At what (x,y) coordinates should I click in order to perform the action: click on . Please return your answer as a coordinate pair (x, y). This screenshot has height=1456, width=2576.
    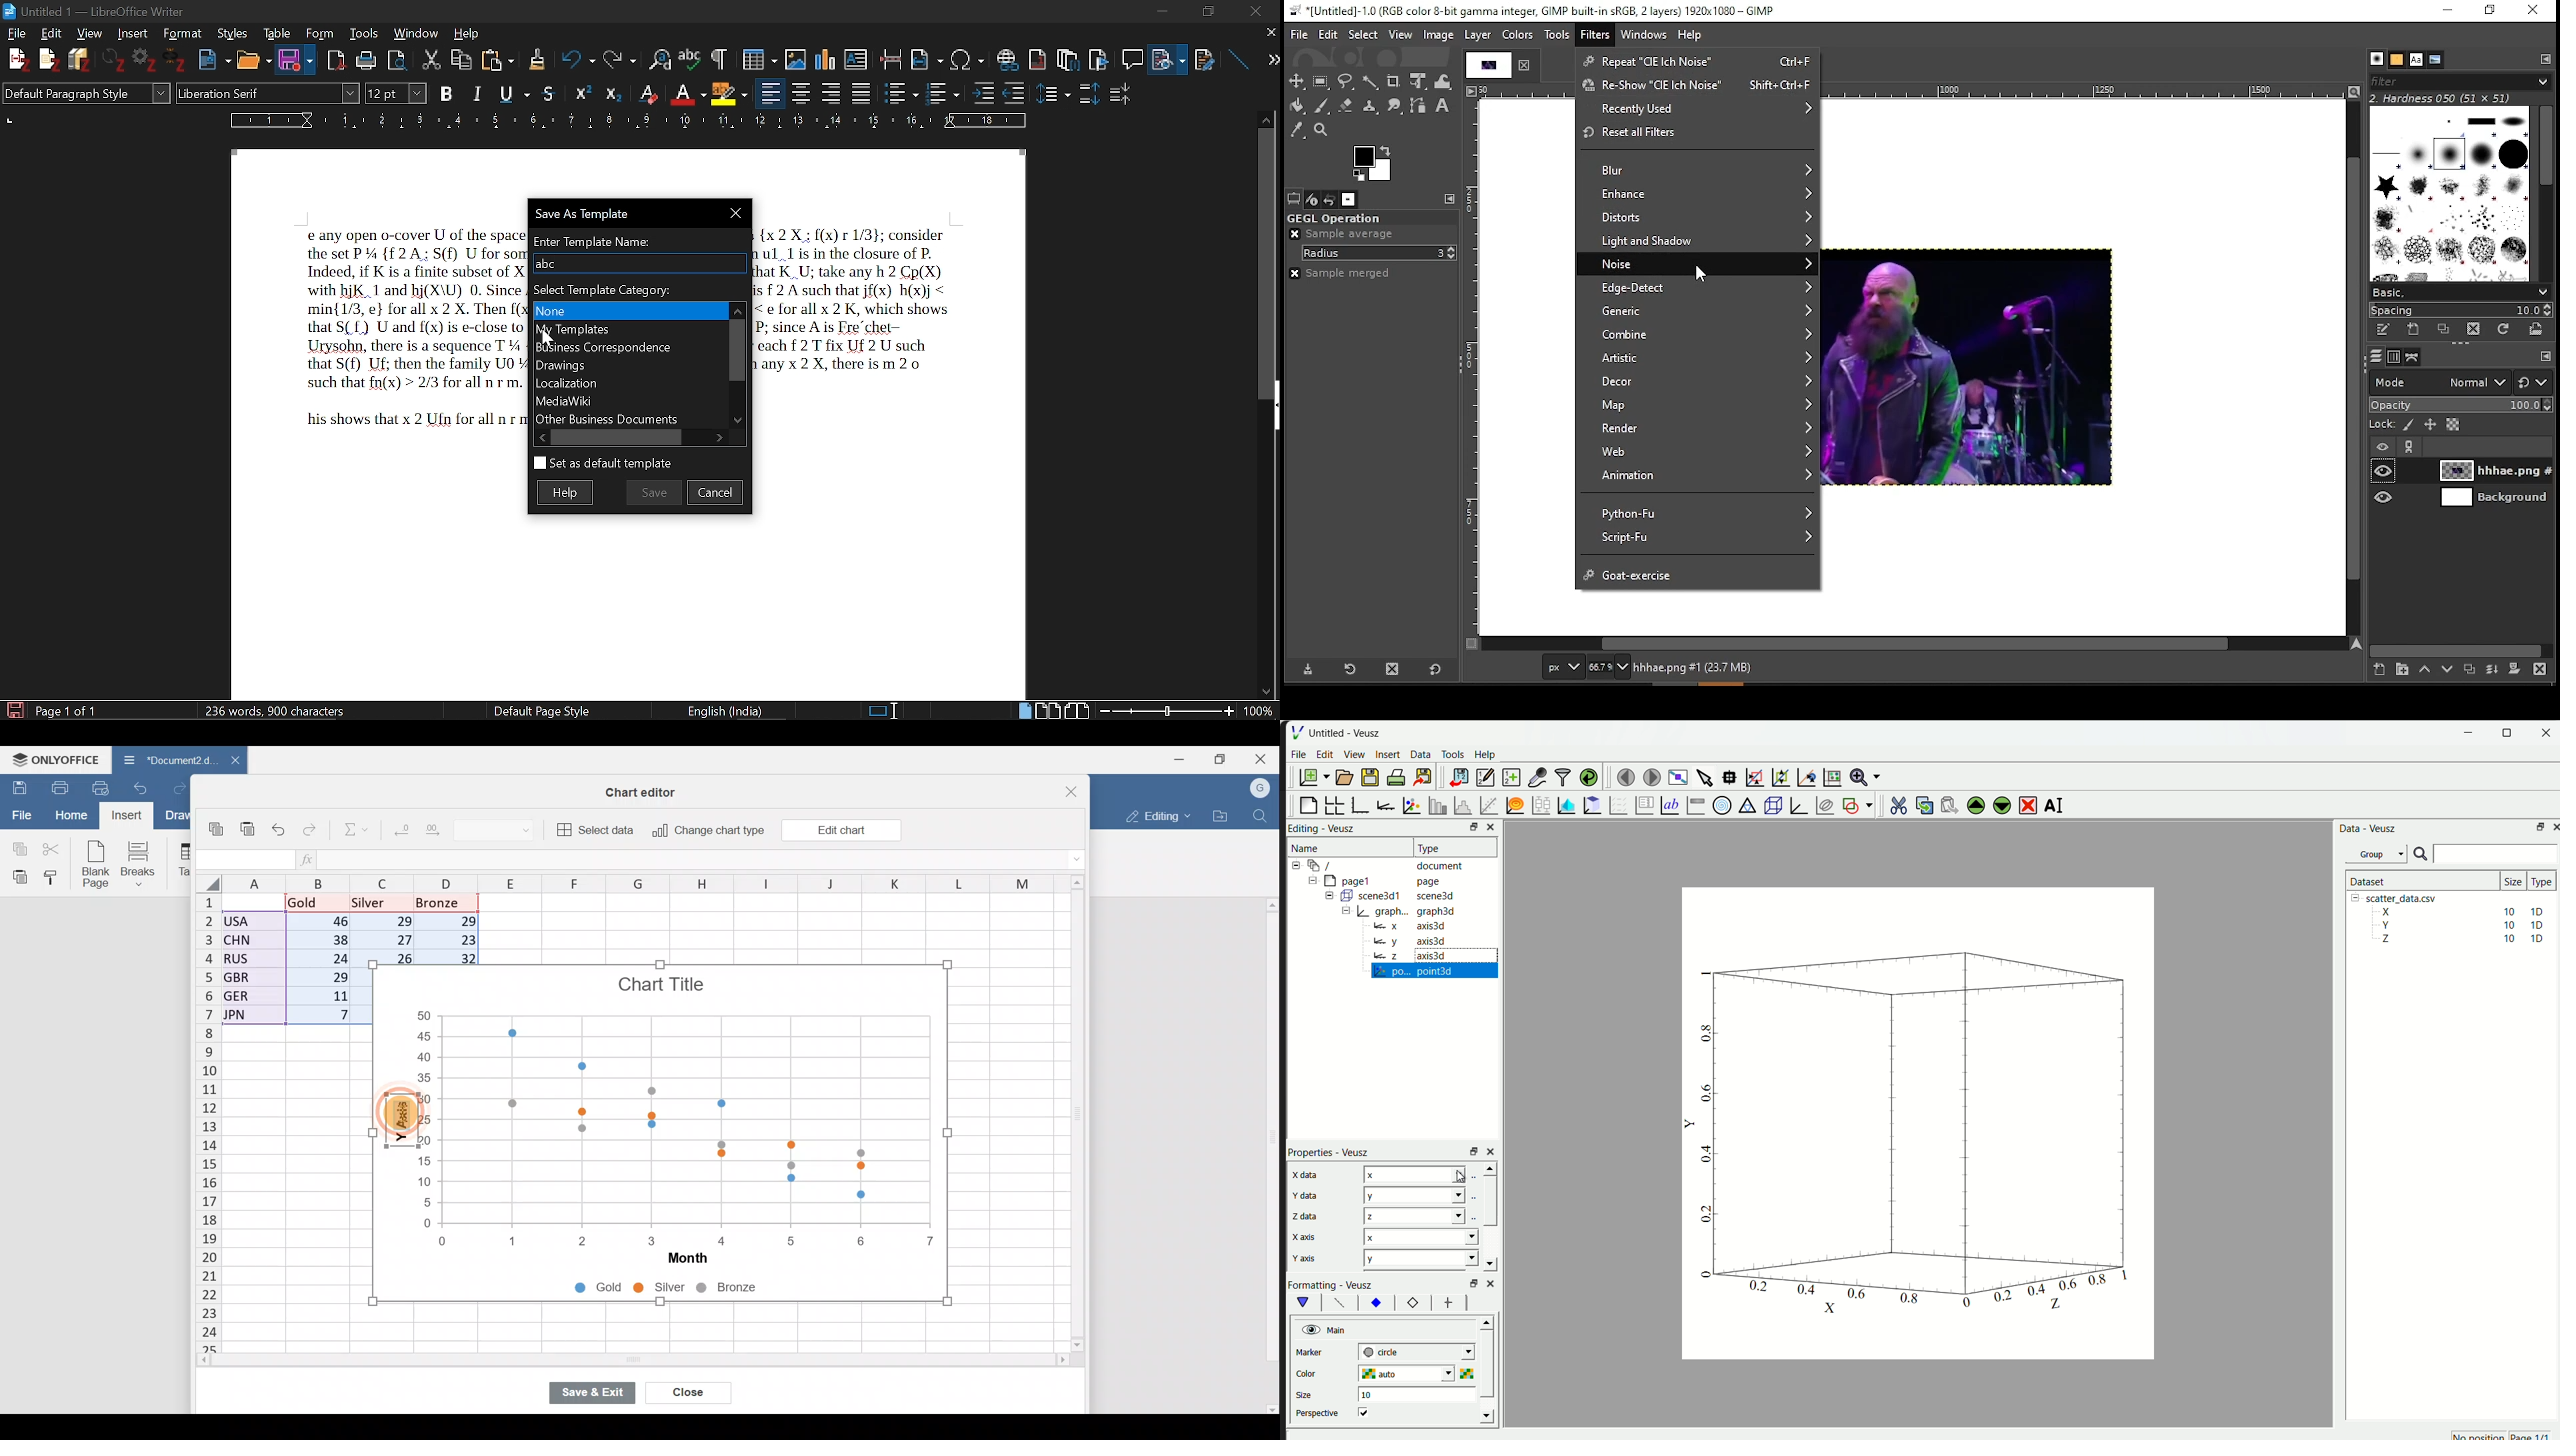
    Looking at the image, I should click on (49, 61).